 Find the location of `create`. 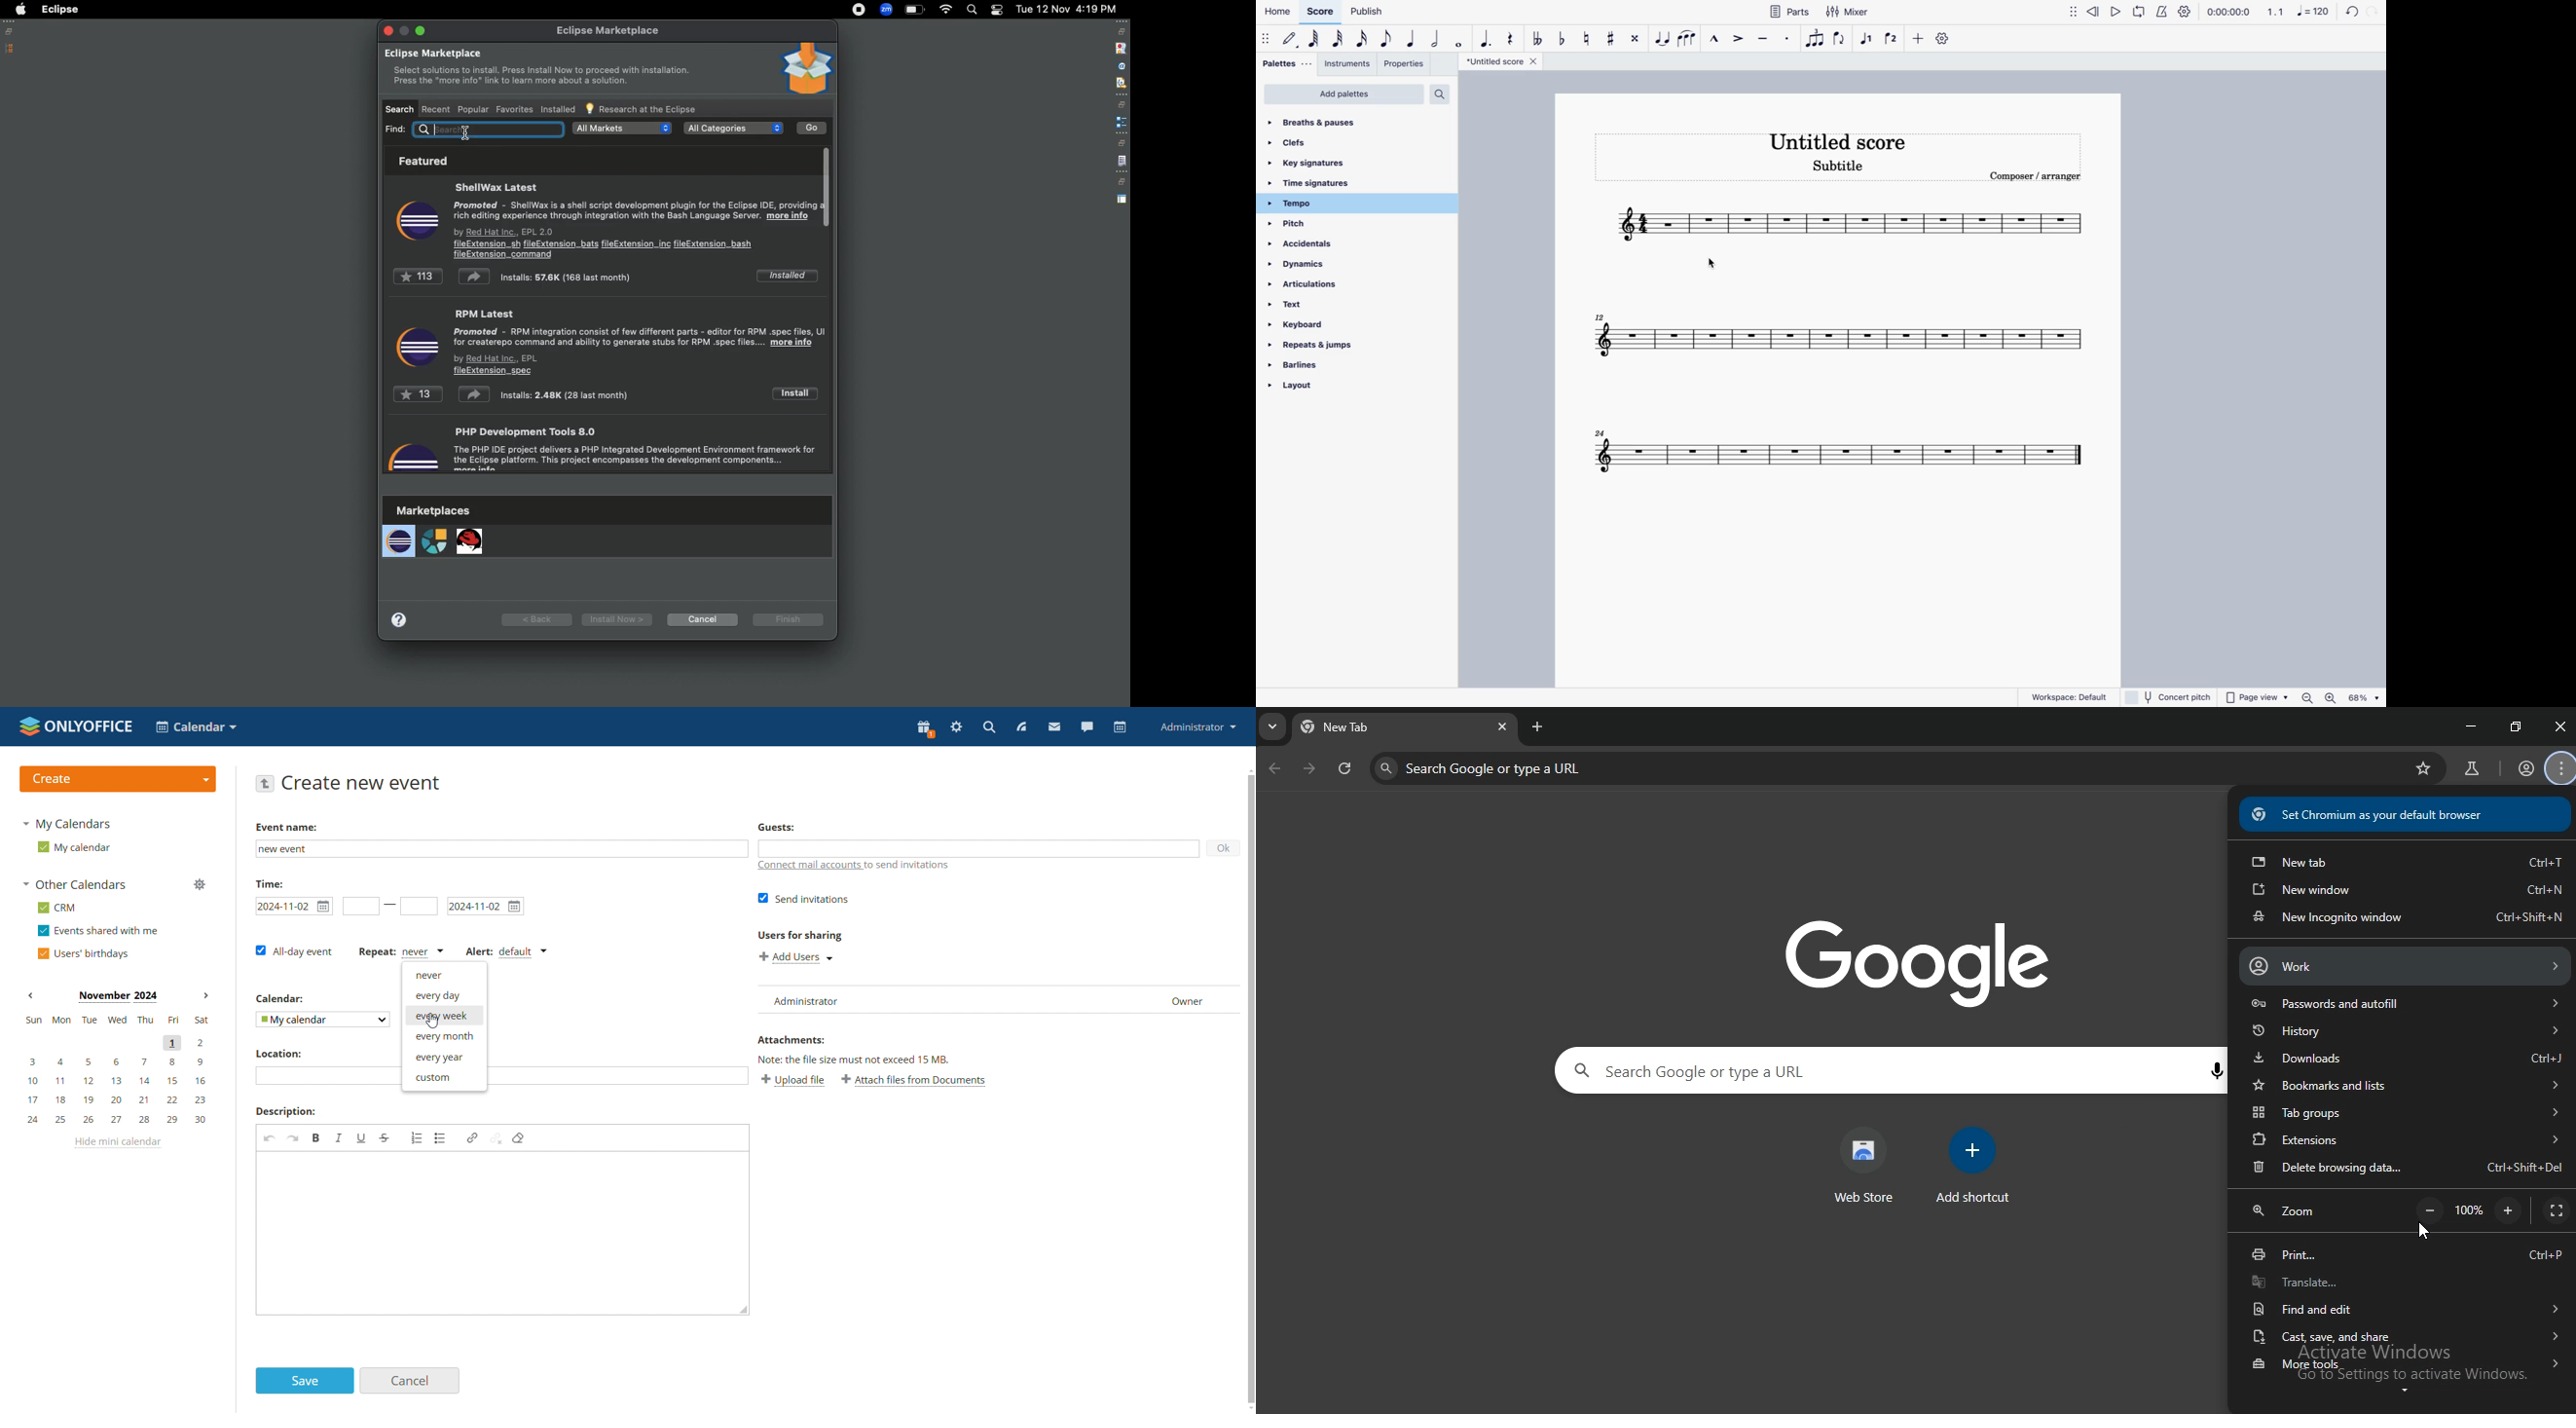

create is located at coordinates (116, 778).